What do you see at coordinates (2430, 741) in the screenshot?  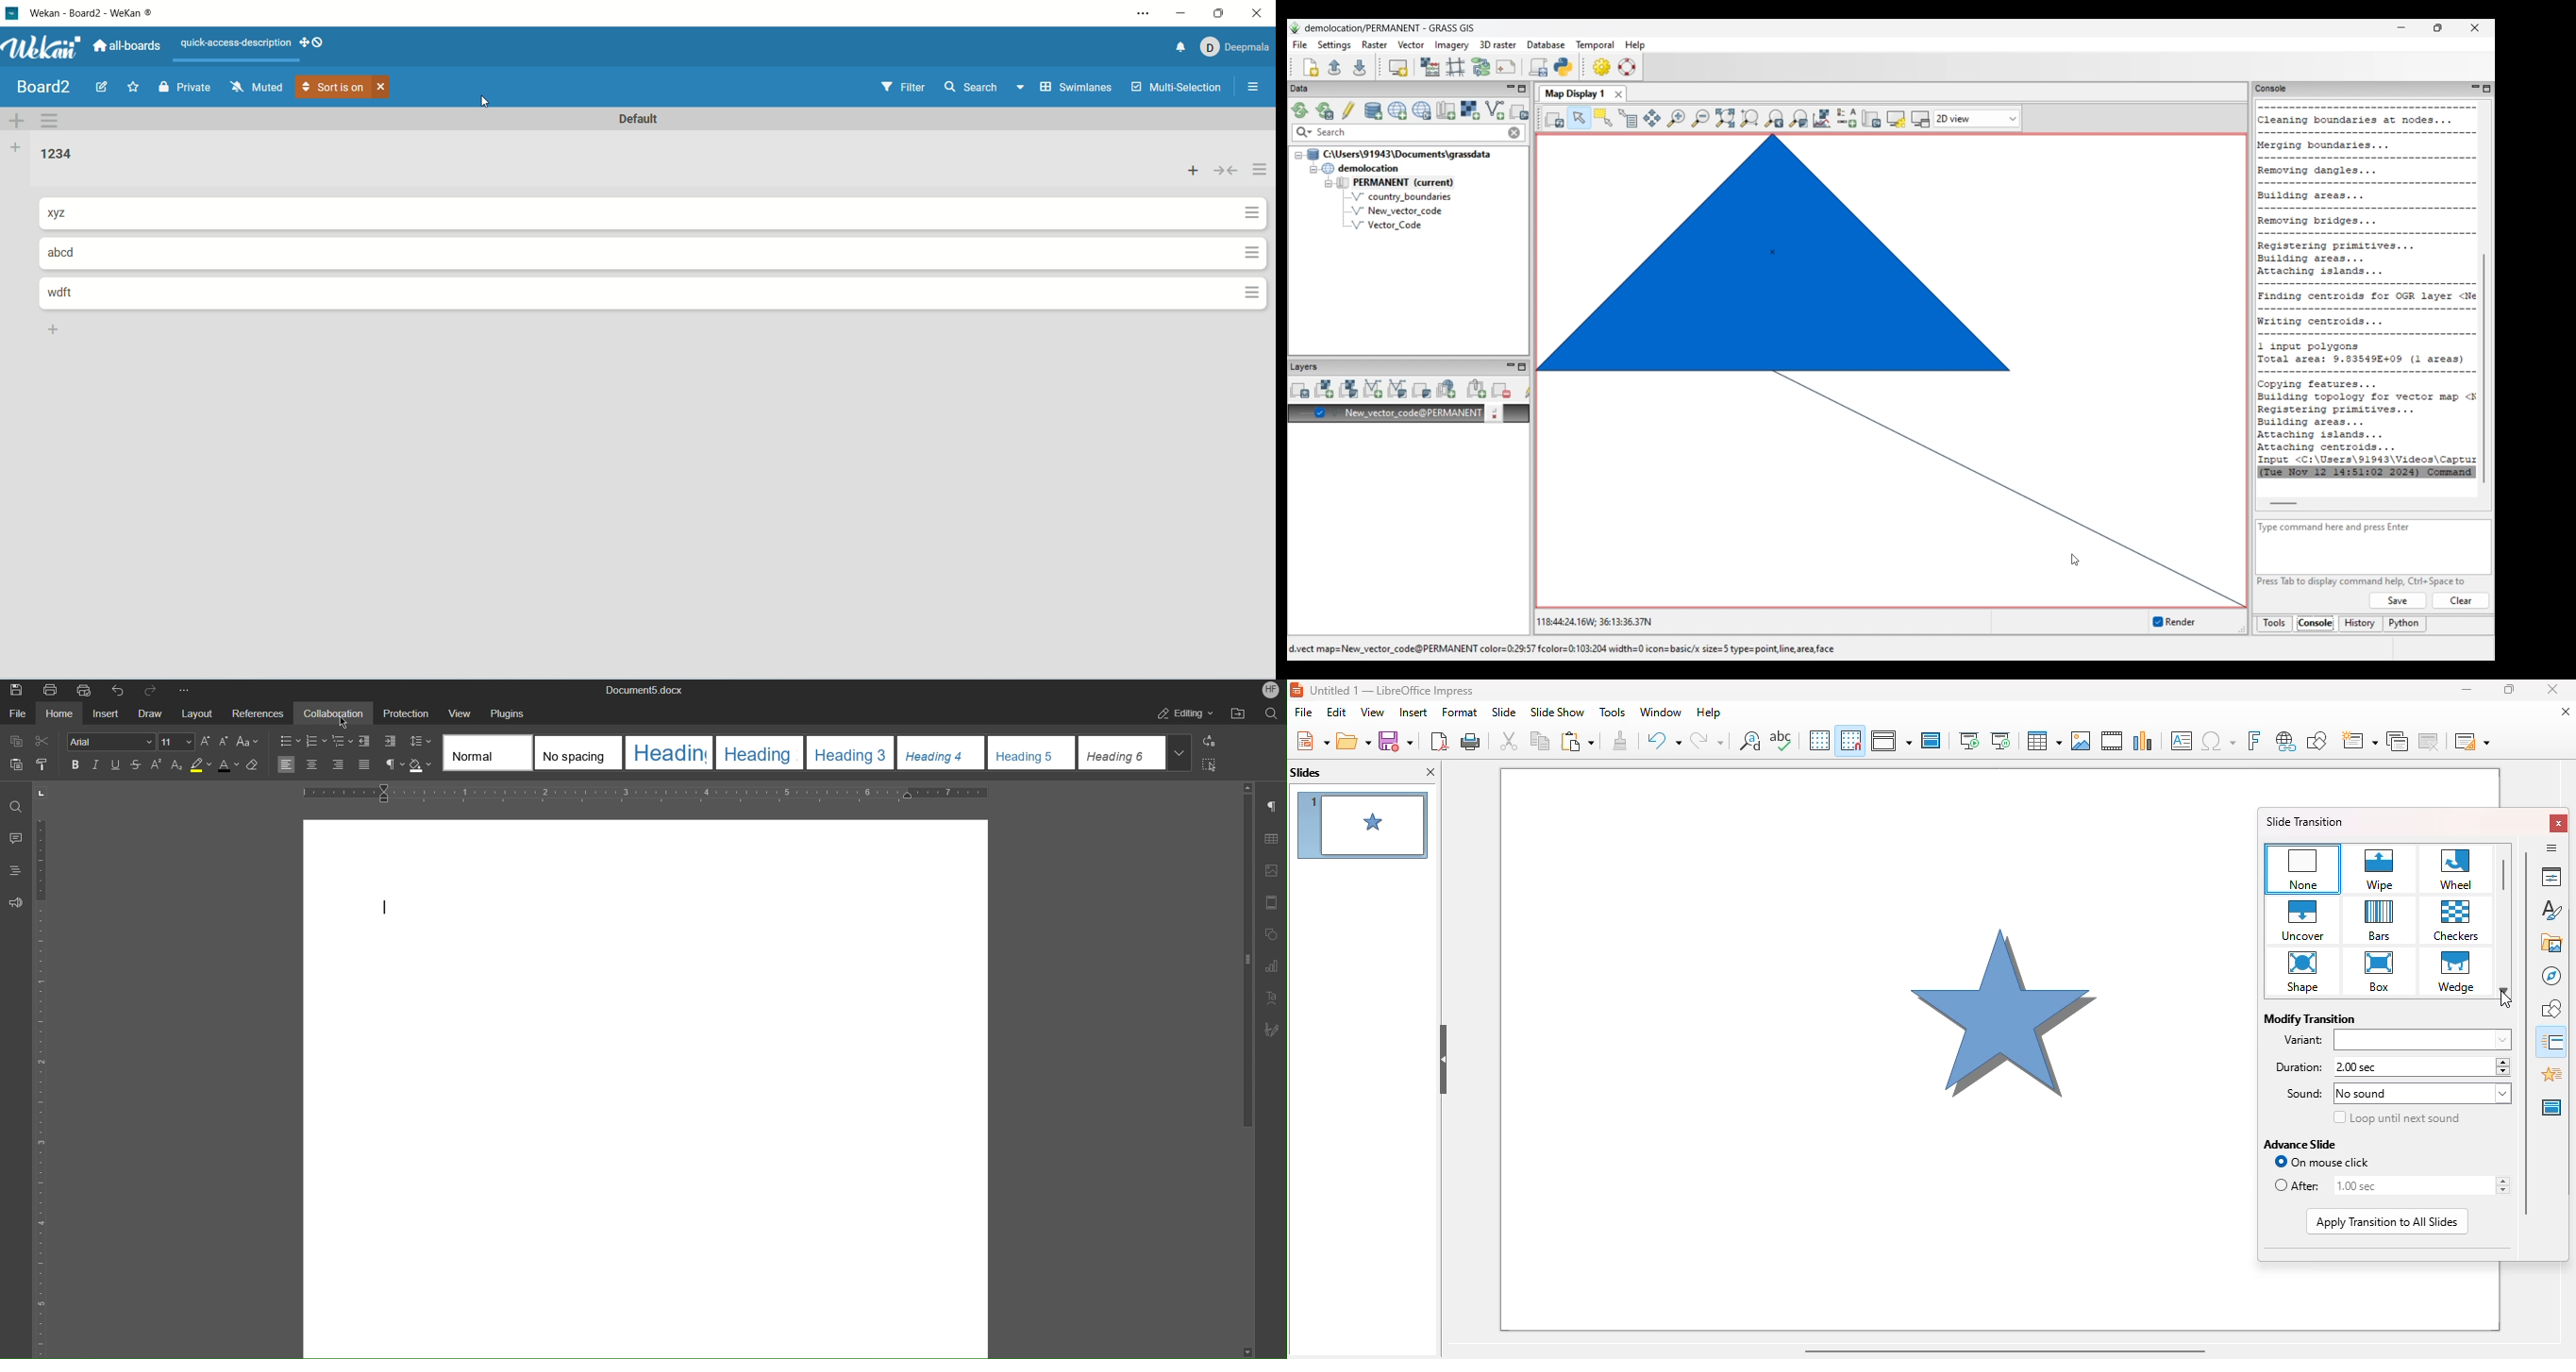 I see `delete slide` at bounding box center [2430, 741].